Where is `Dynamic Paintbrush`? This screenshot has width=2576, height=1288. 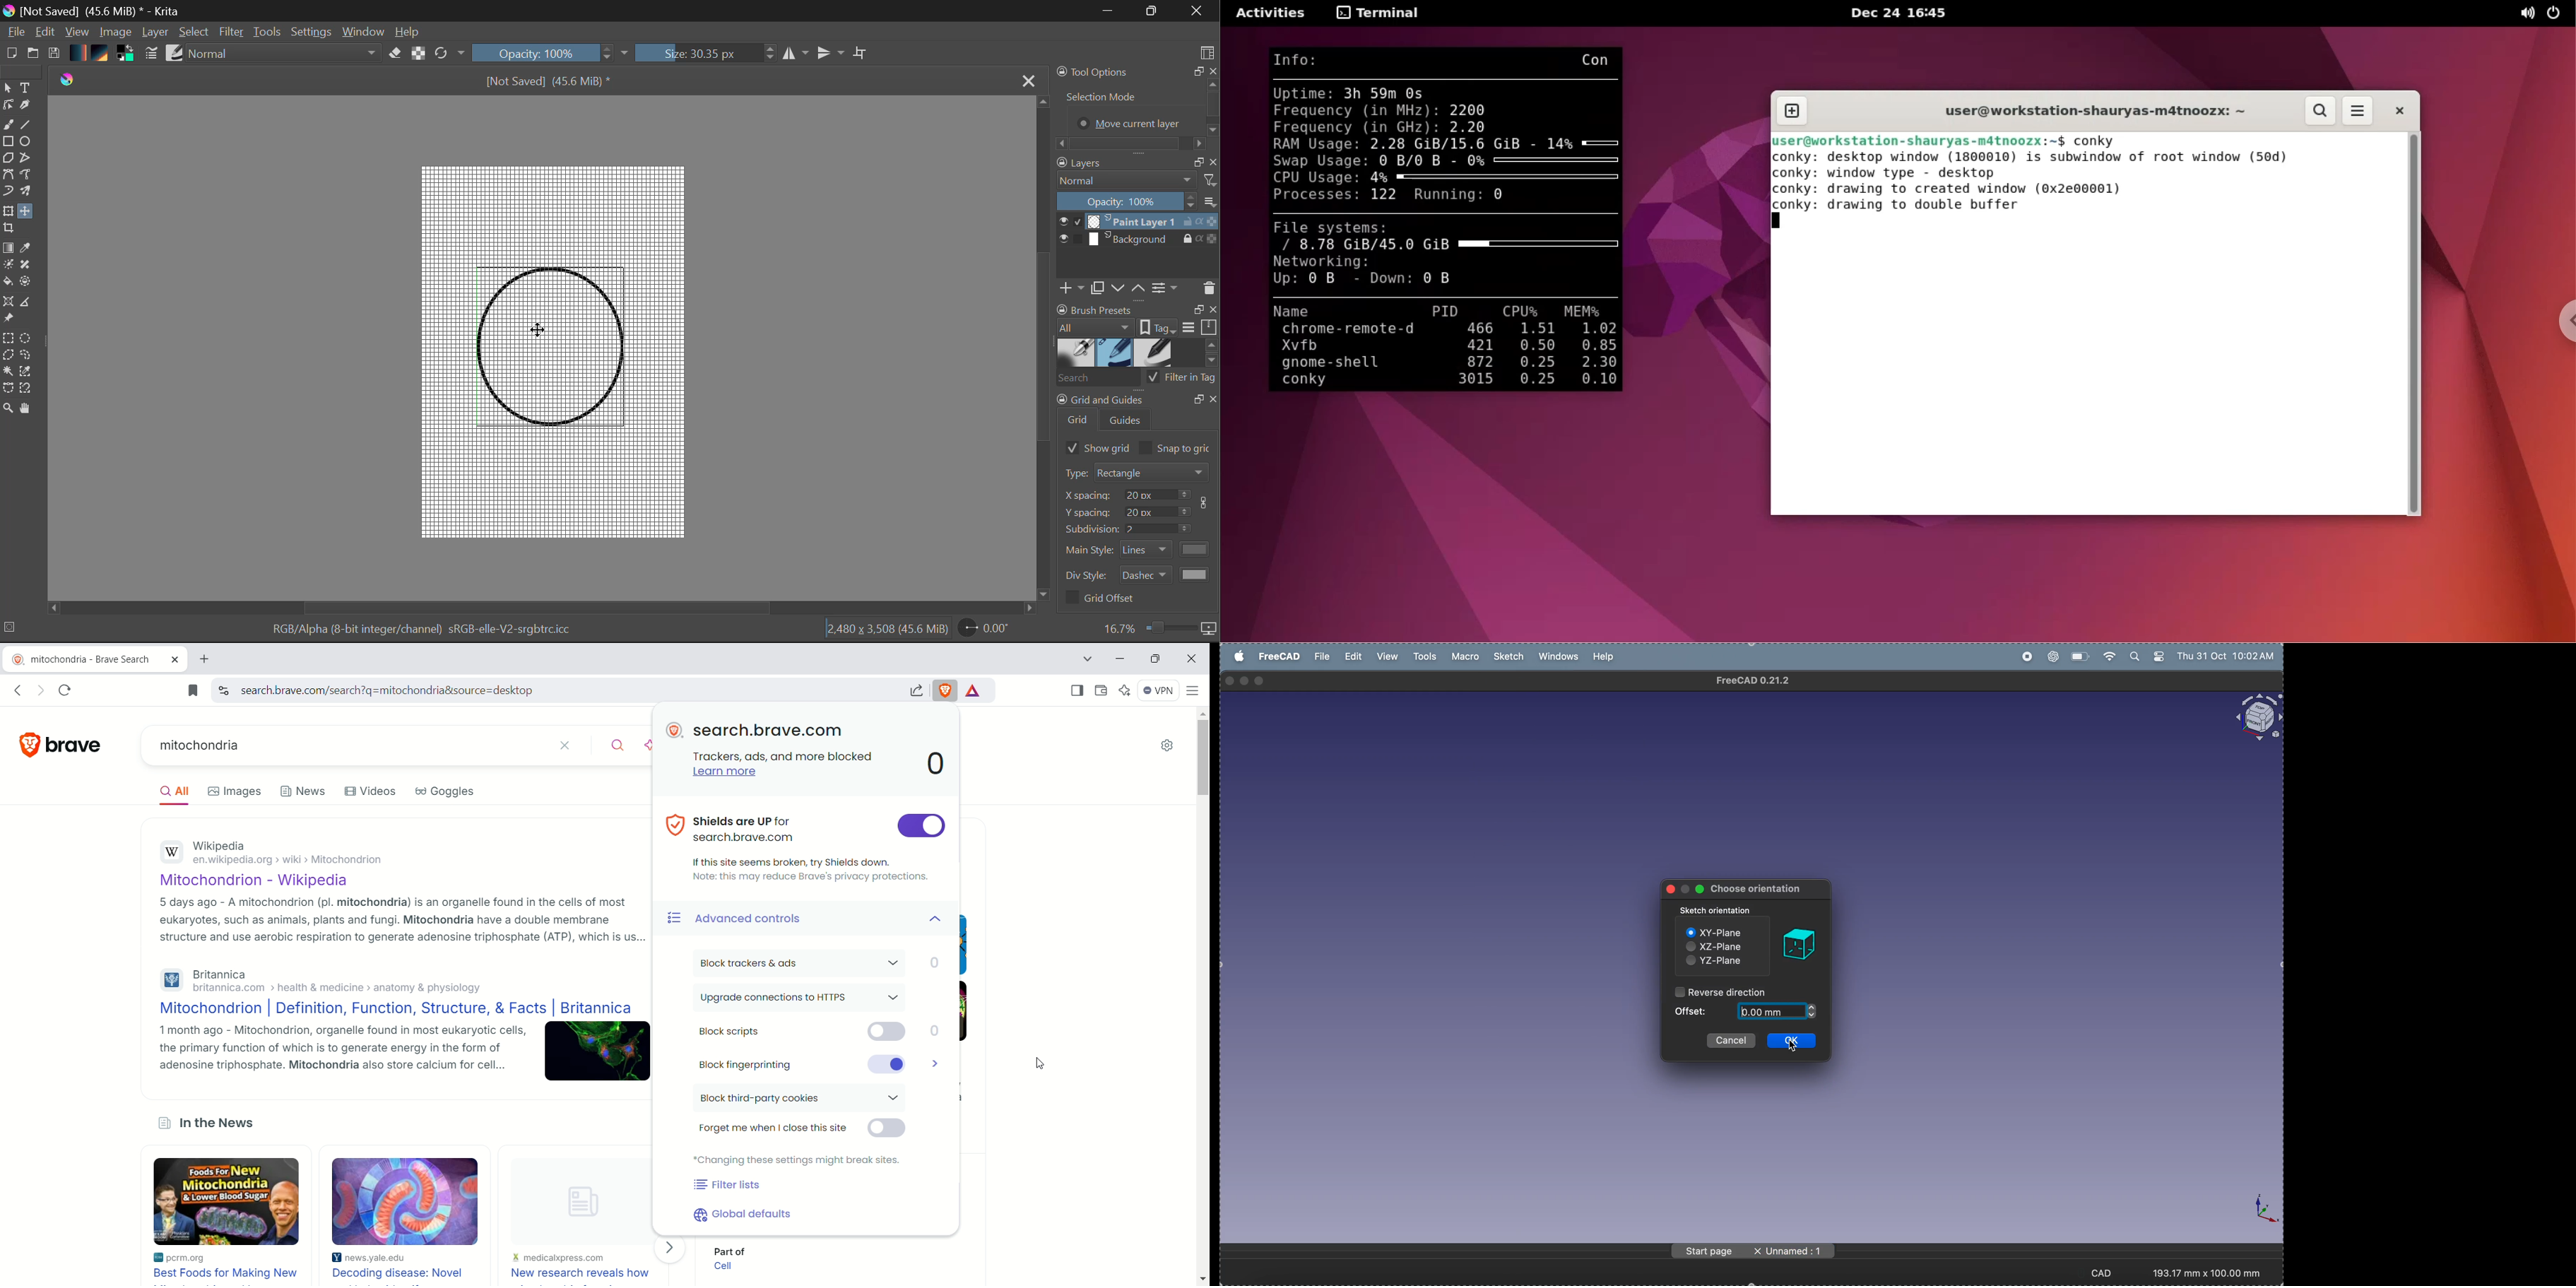 Dynamic Paintbrush is located at coordinates (8, 192).